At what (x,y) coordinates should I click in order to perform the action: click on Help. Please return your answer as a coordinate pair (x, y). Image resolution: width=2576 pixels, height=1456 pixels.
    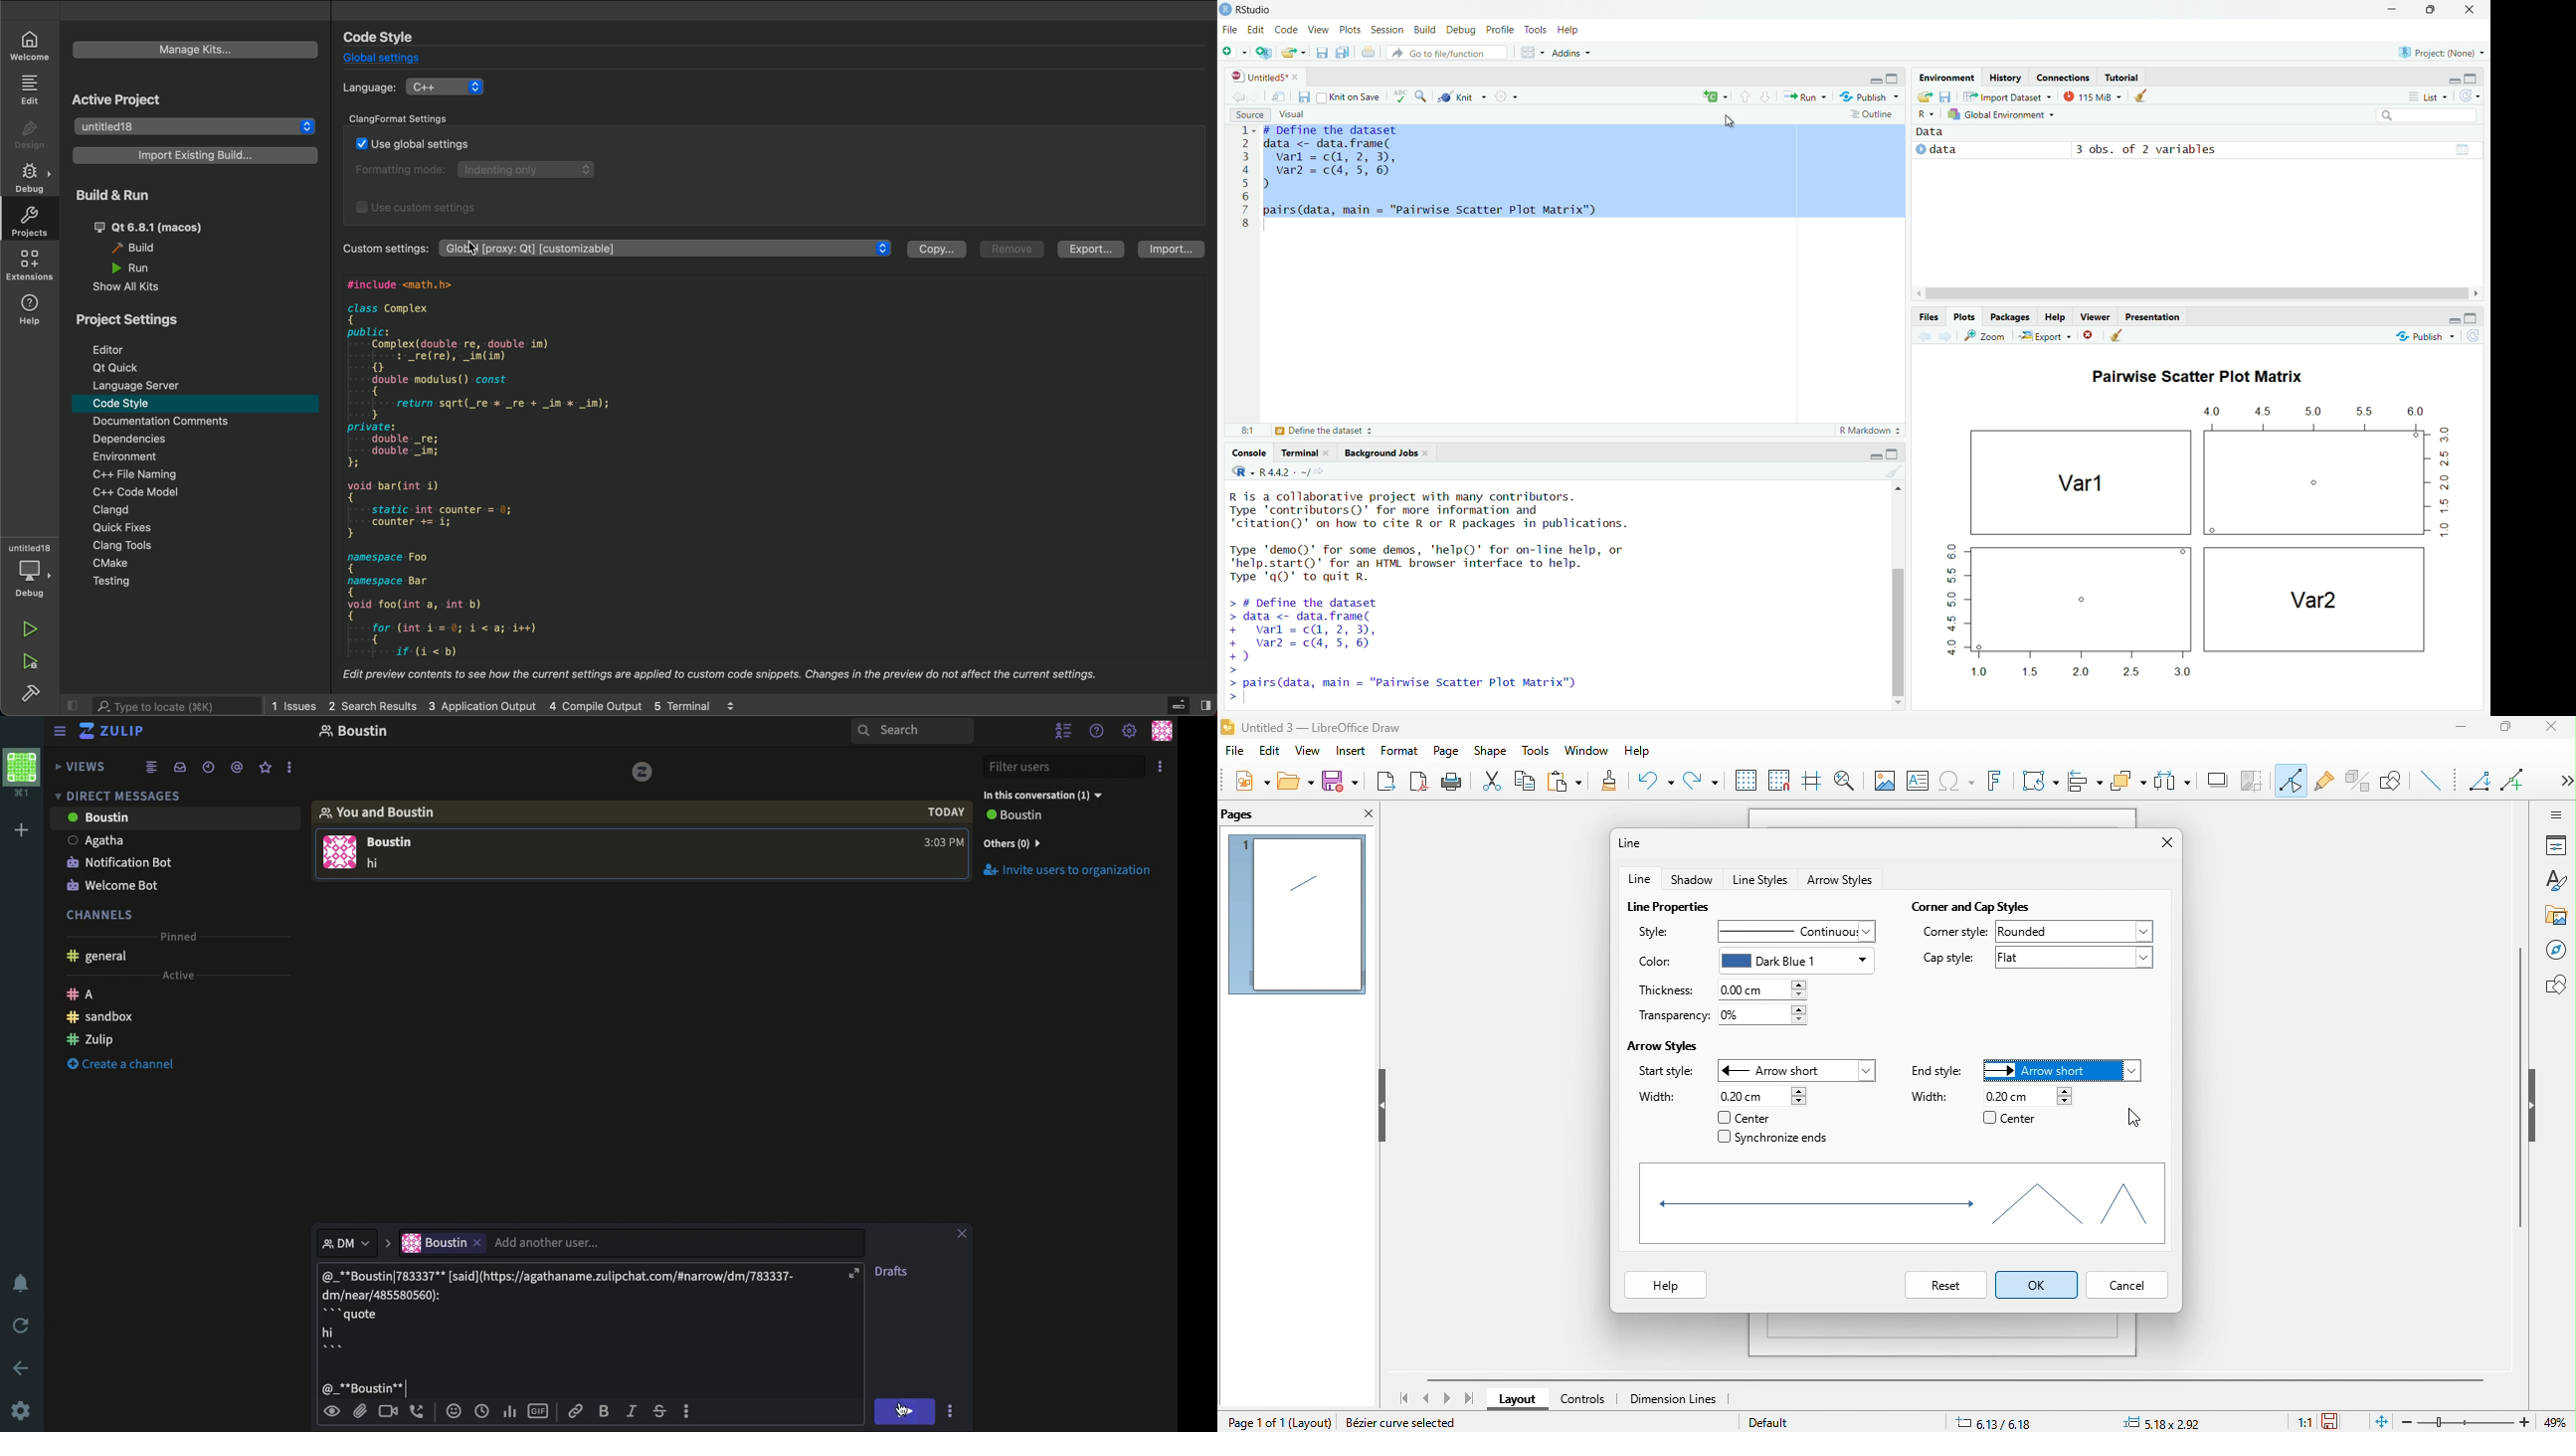
    Looking at the image, I should click on (1098, 730).